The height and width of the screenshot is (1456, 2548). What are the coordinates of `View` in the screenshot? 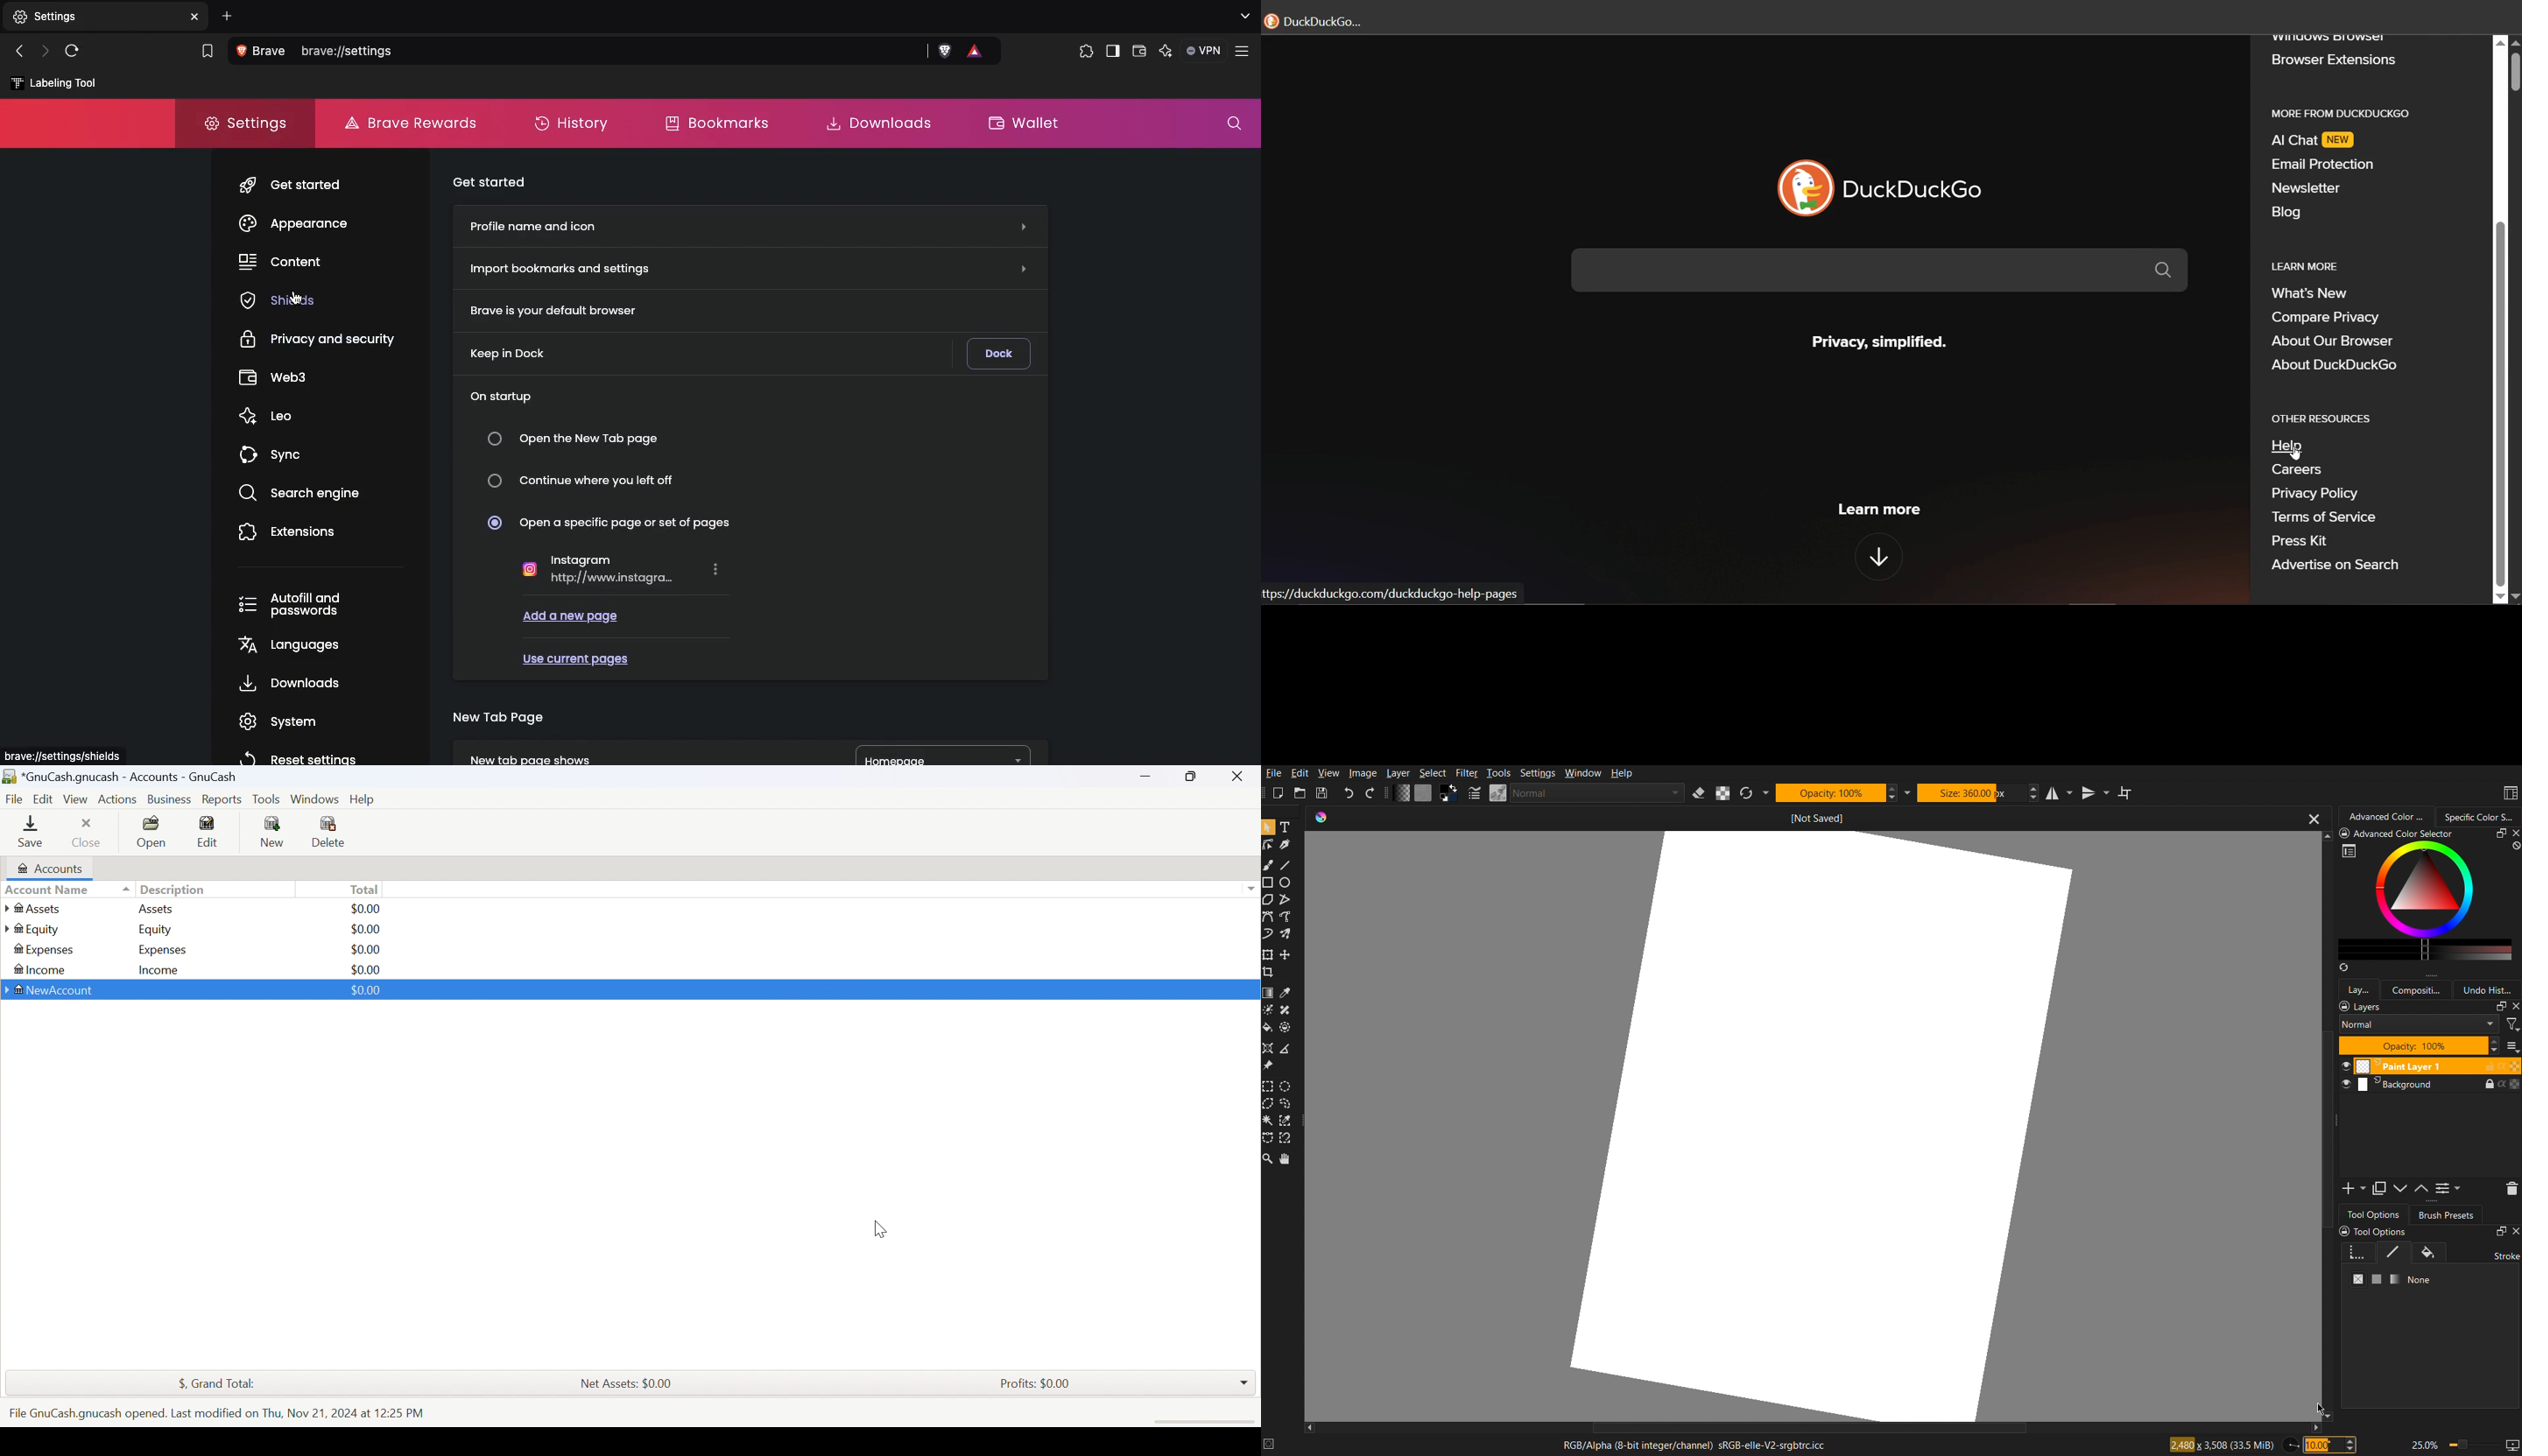 It's located at (1329, 773).